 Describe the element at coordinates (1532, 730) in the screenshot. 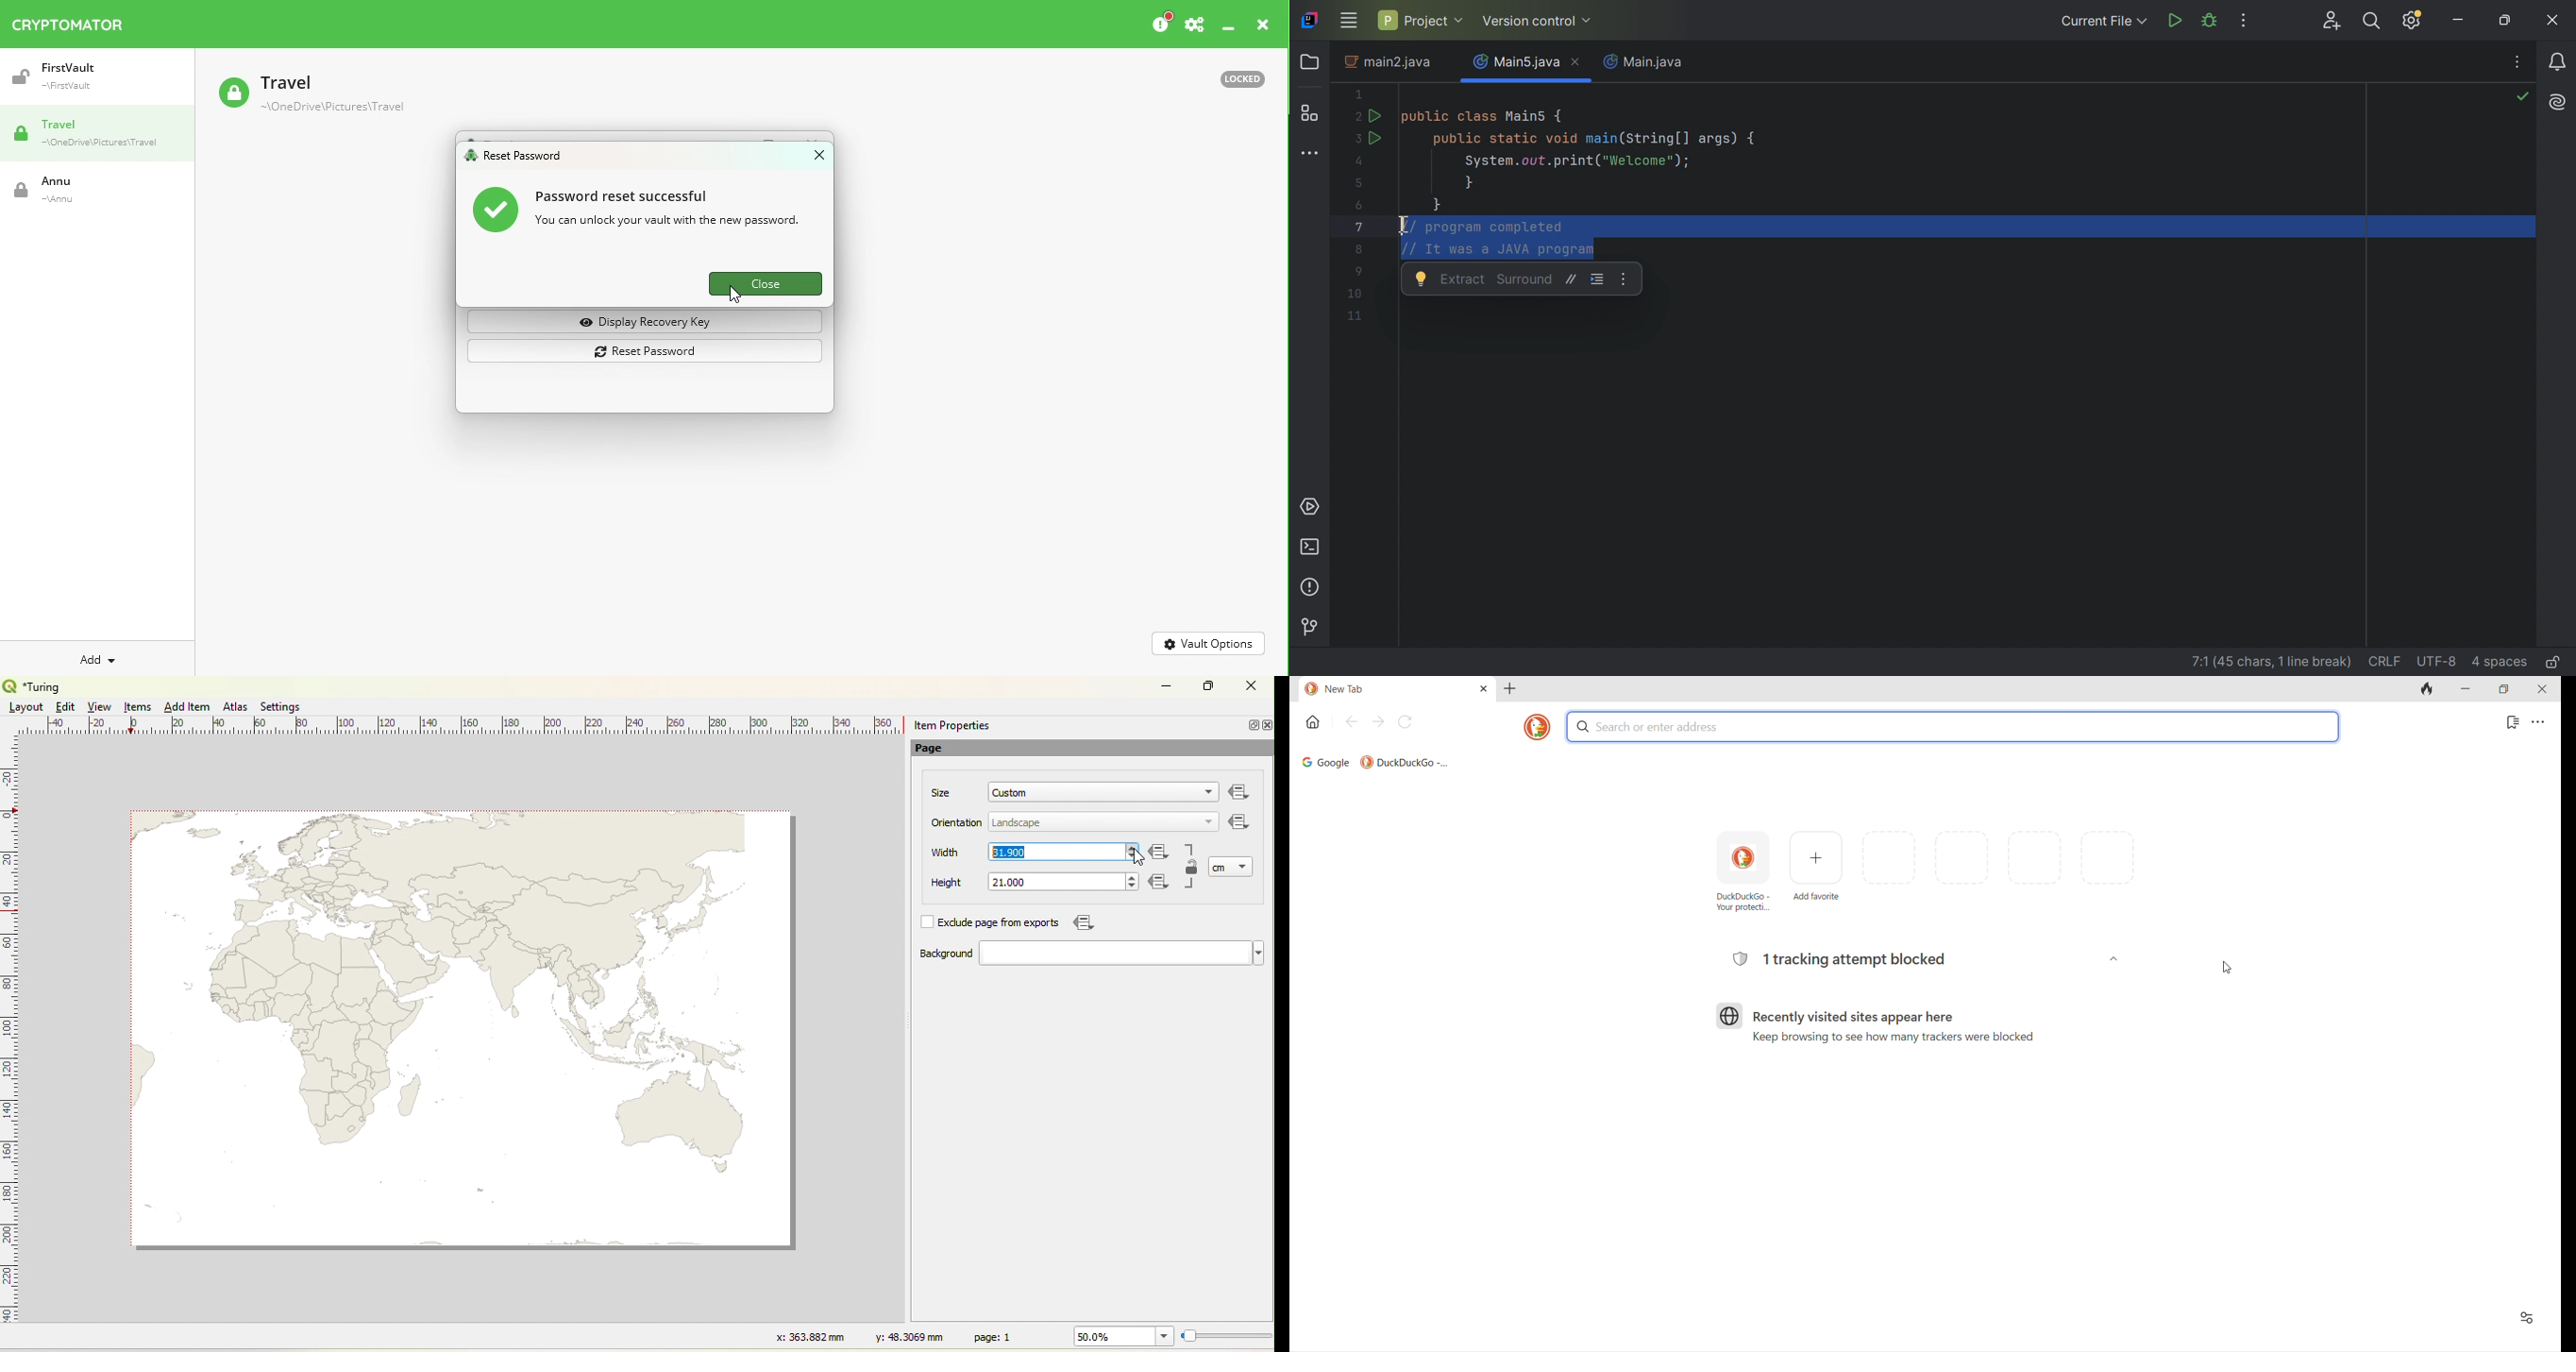

I see `logo` at that location.